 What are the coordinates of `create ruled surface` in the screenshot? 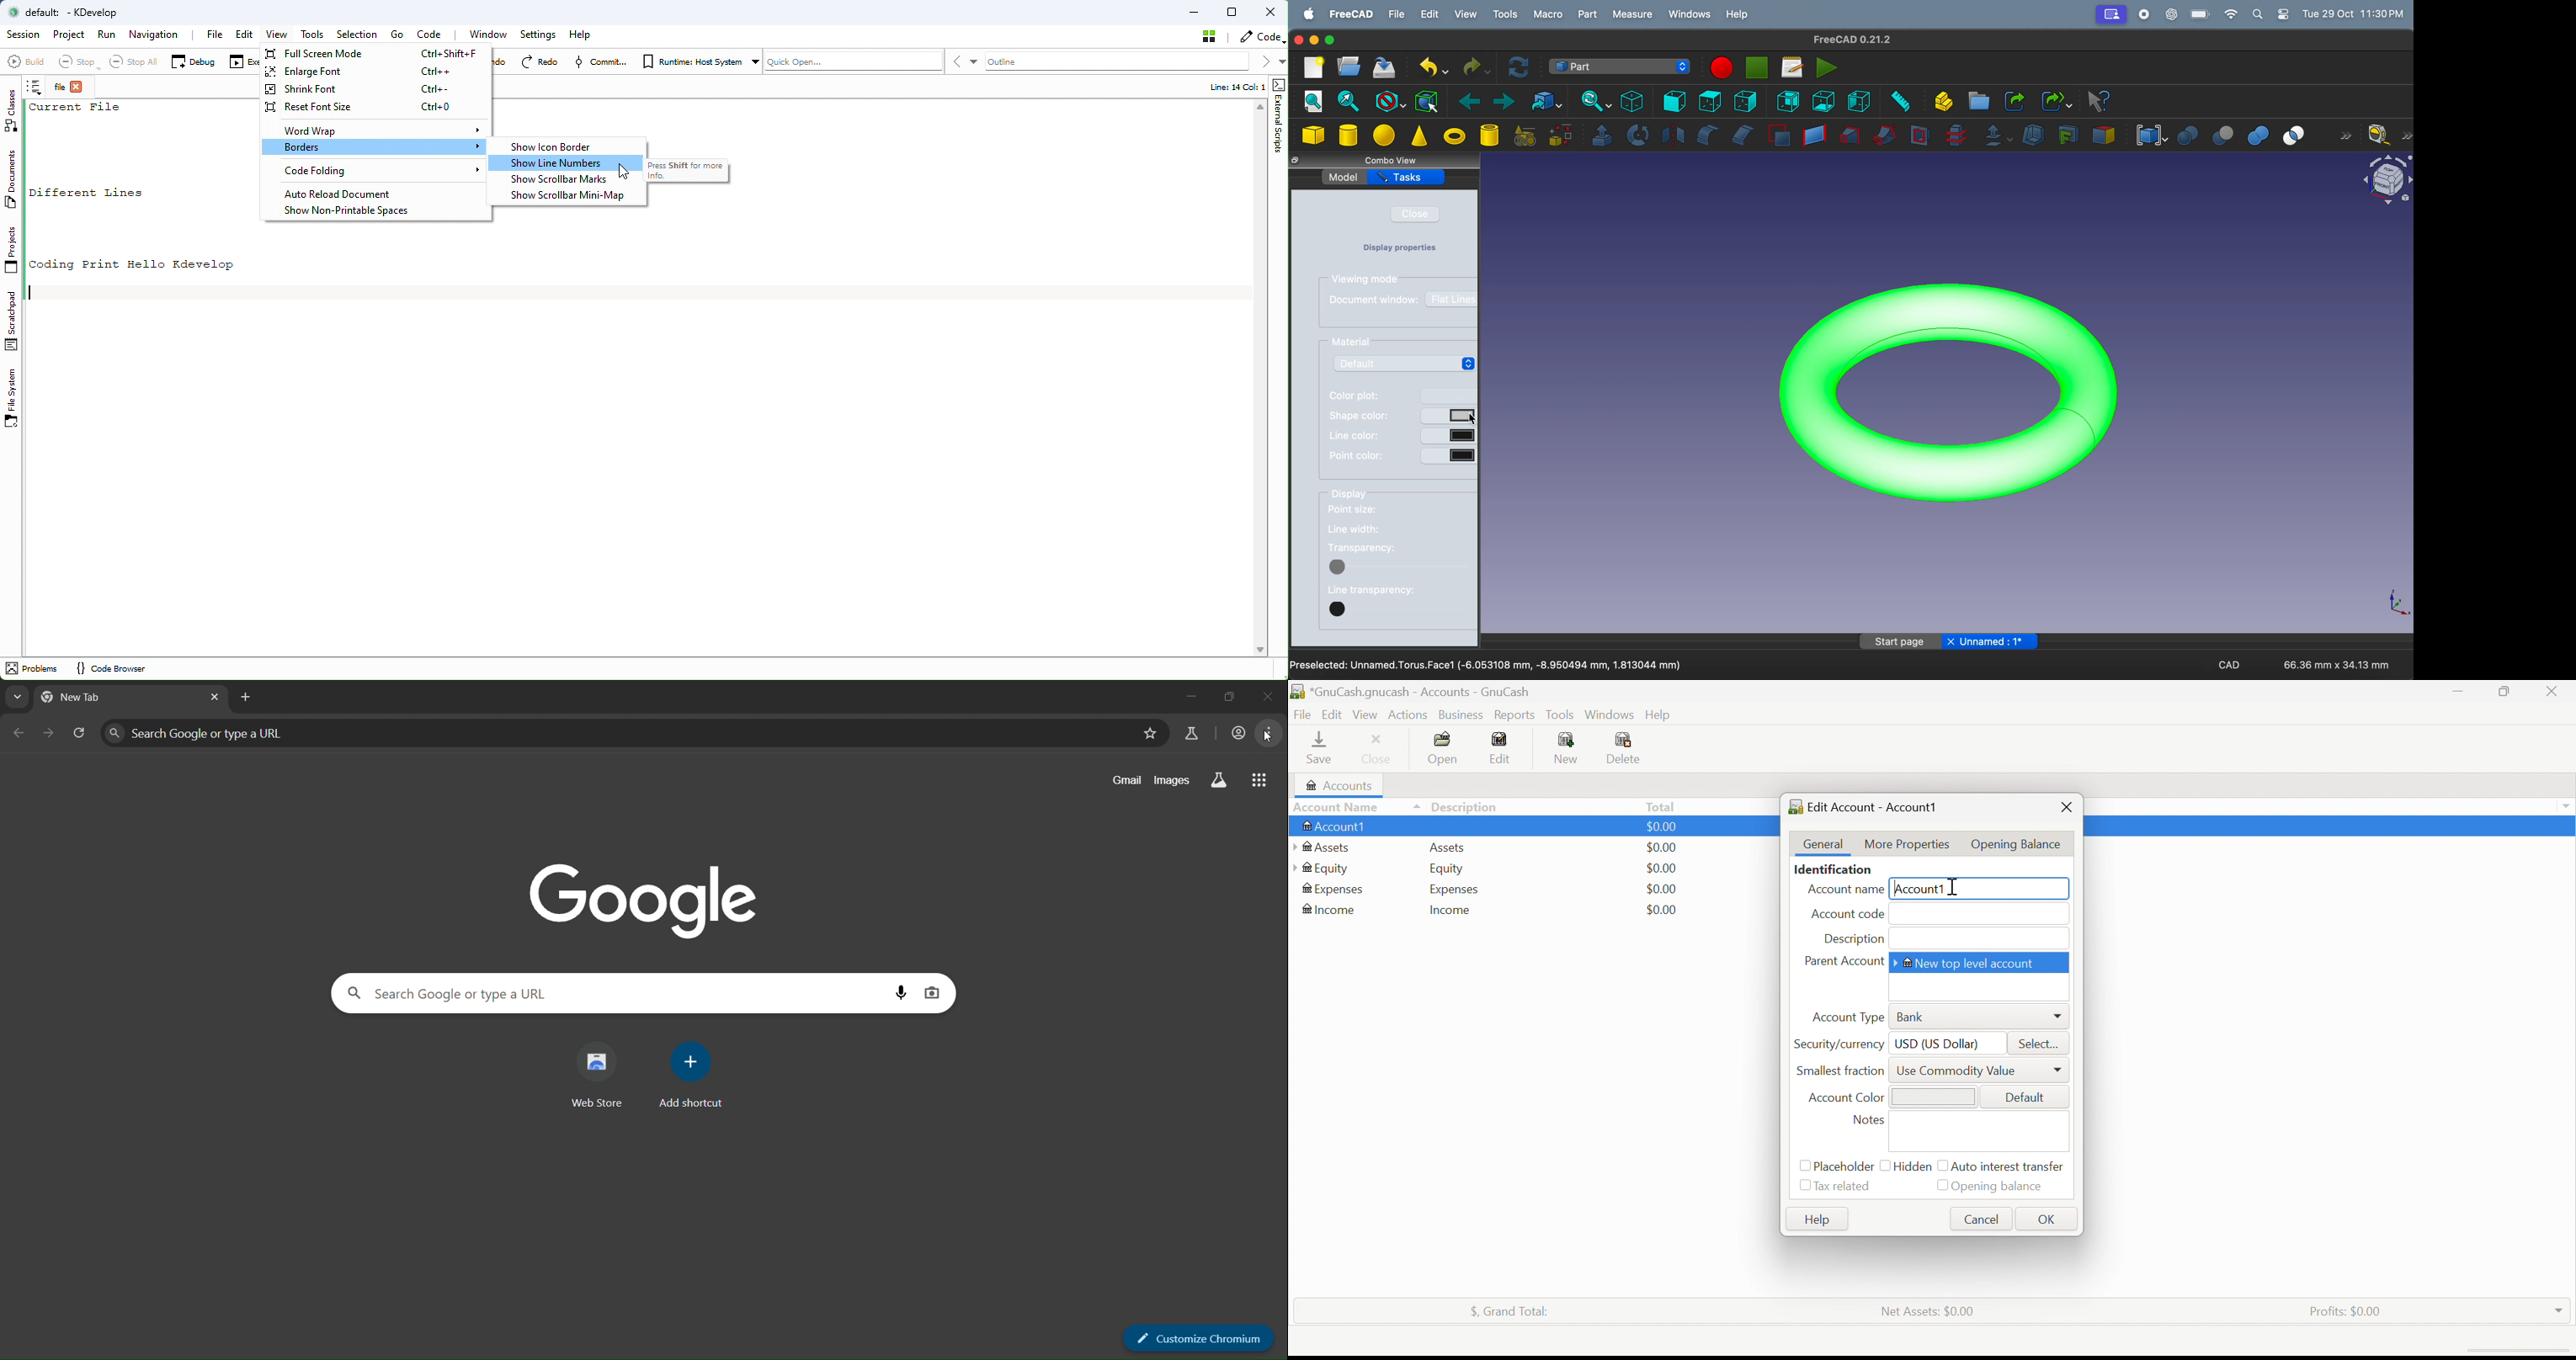 It's located at (1815, 135).